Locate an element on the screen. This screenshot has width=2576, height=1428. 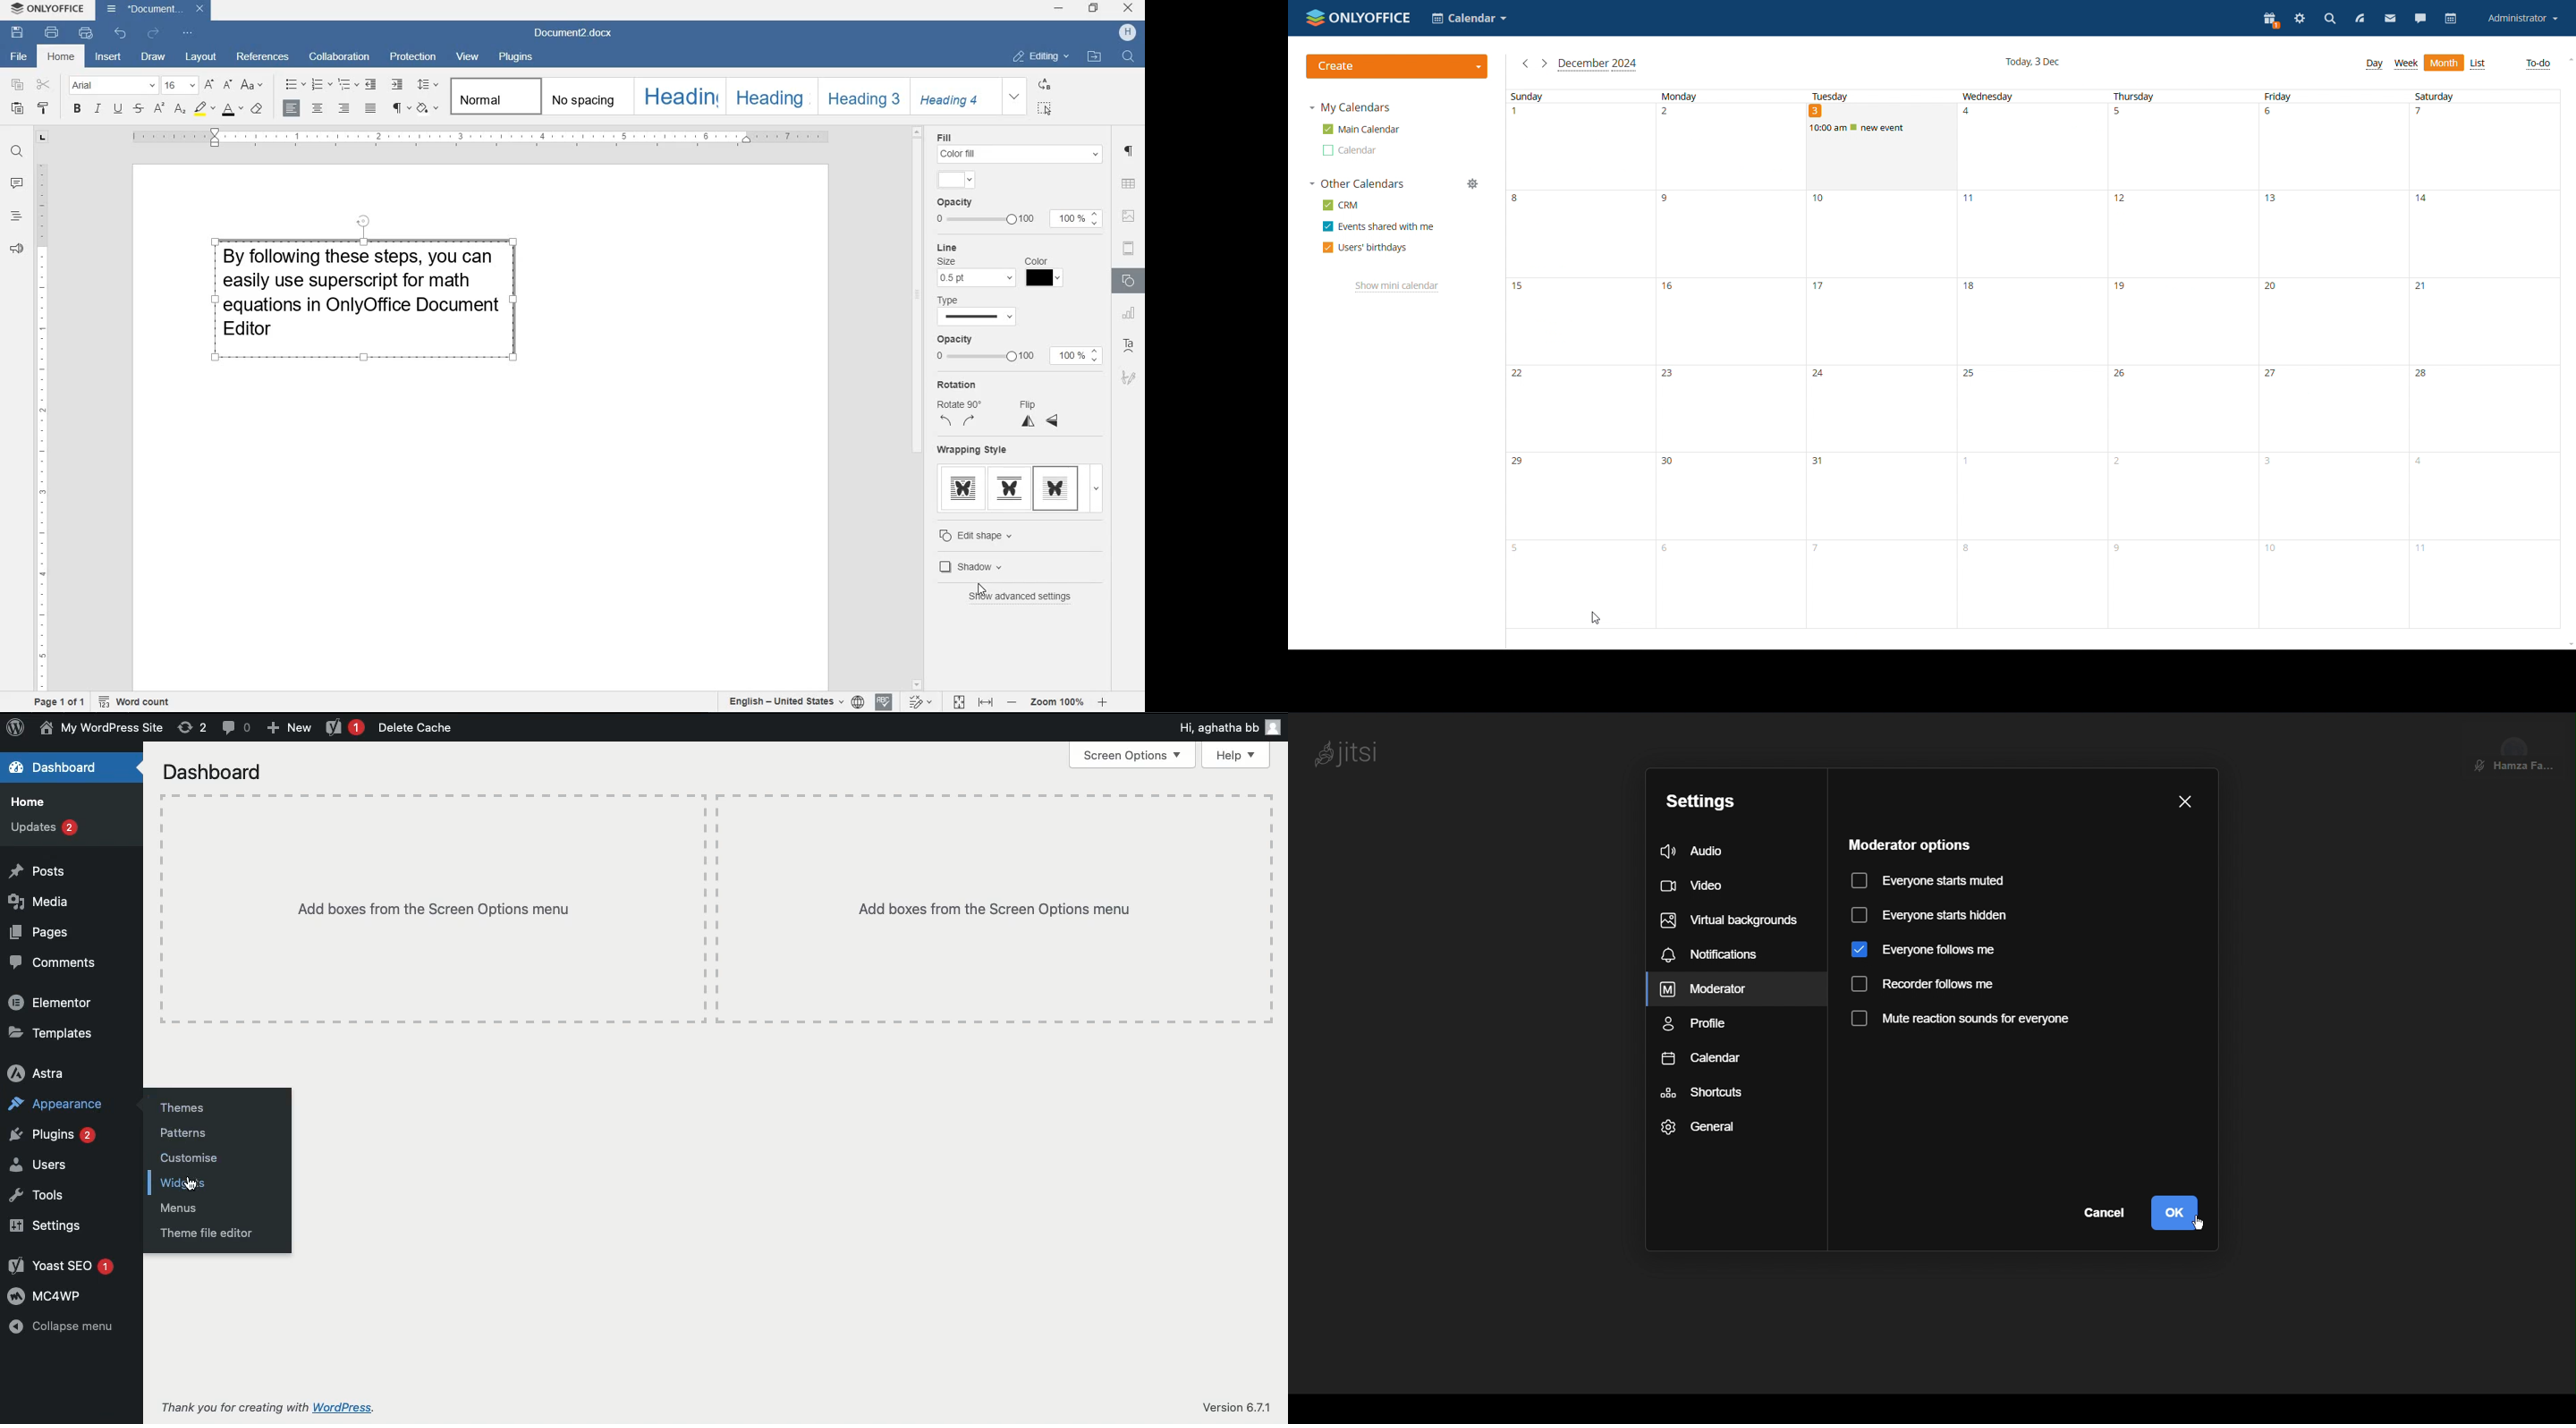
decrease indent is located at coordinates (372, 85).